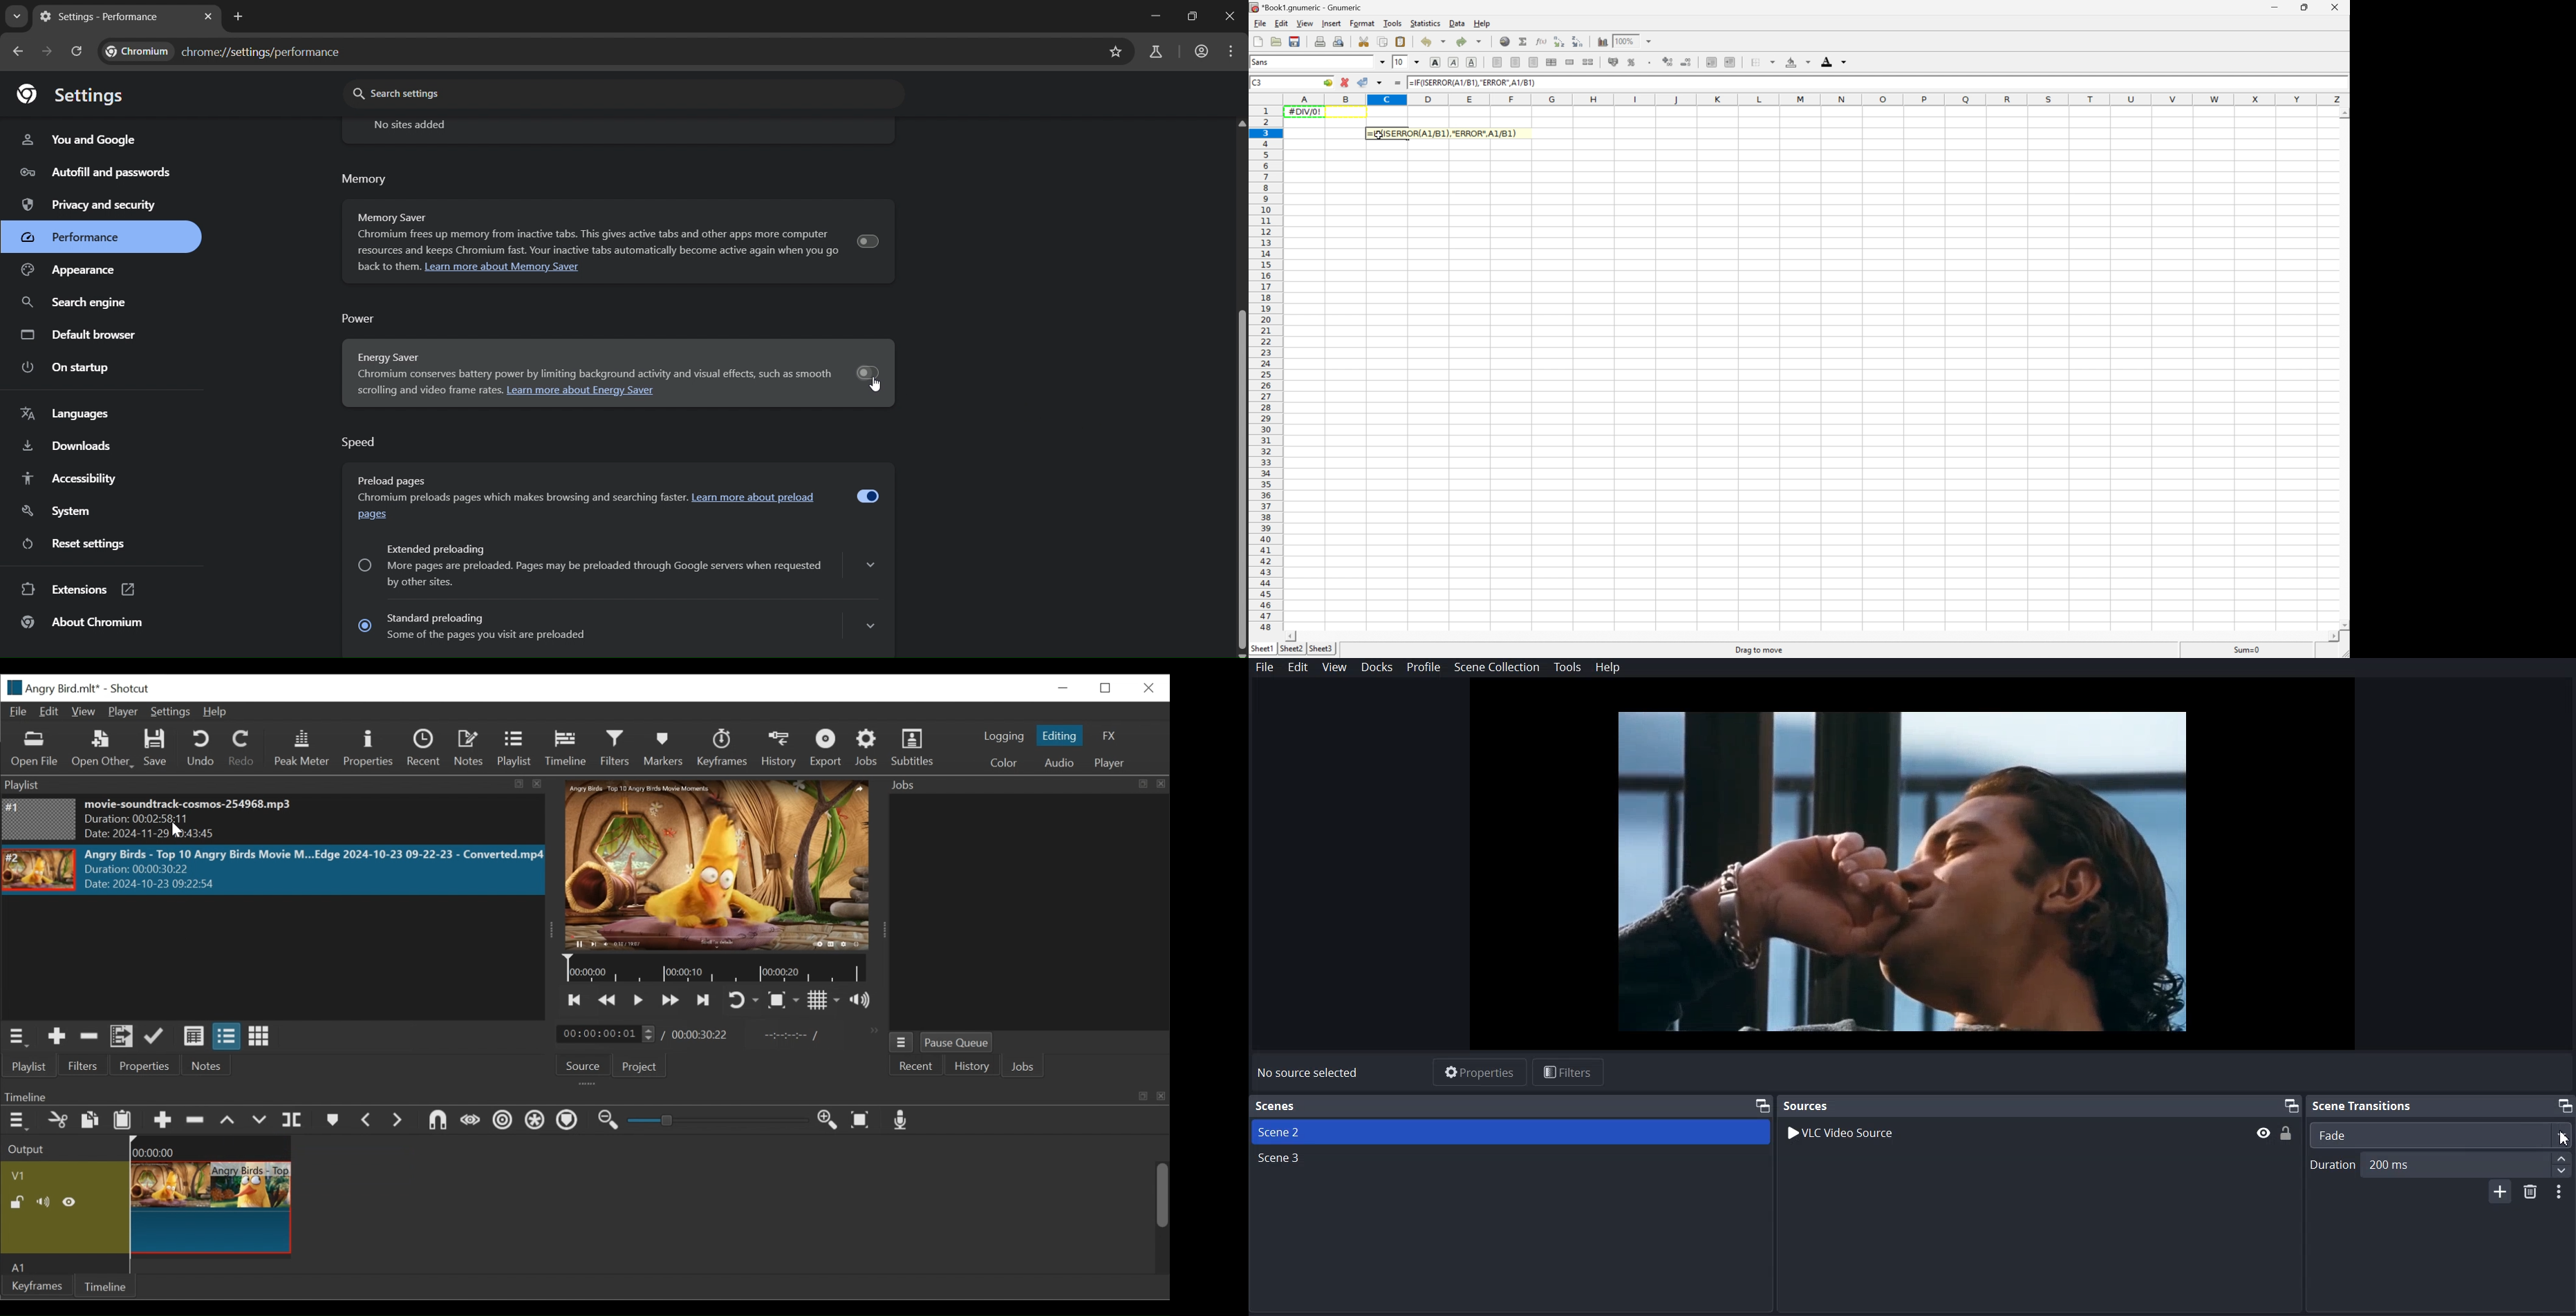 The image size is (2576, 1316). Describe the element at coordinates (1426, 23) in the screenshot. I see `Statistics` at that location.